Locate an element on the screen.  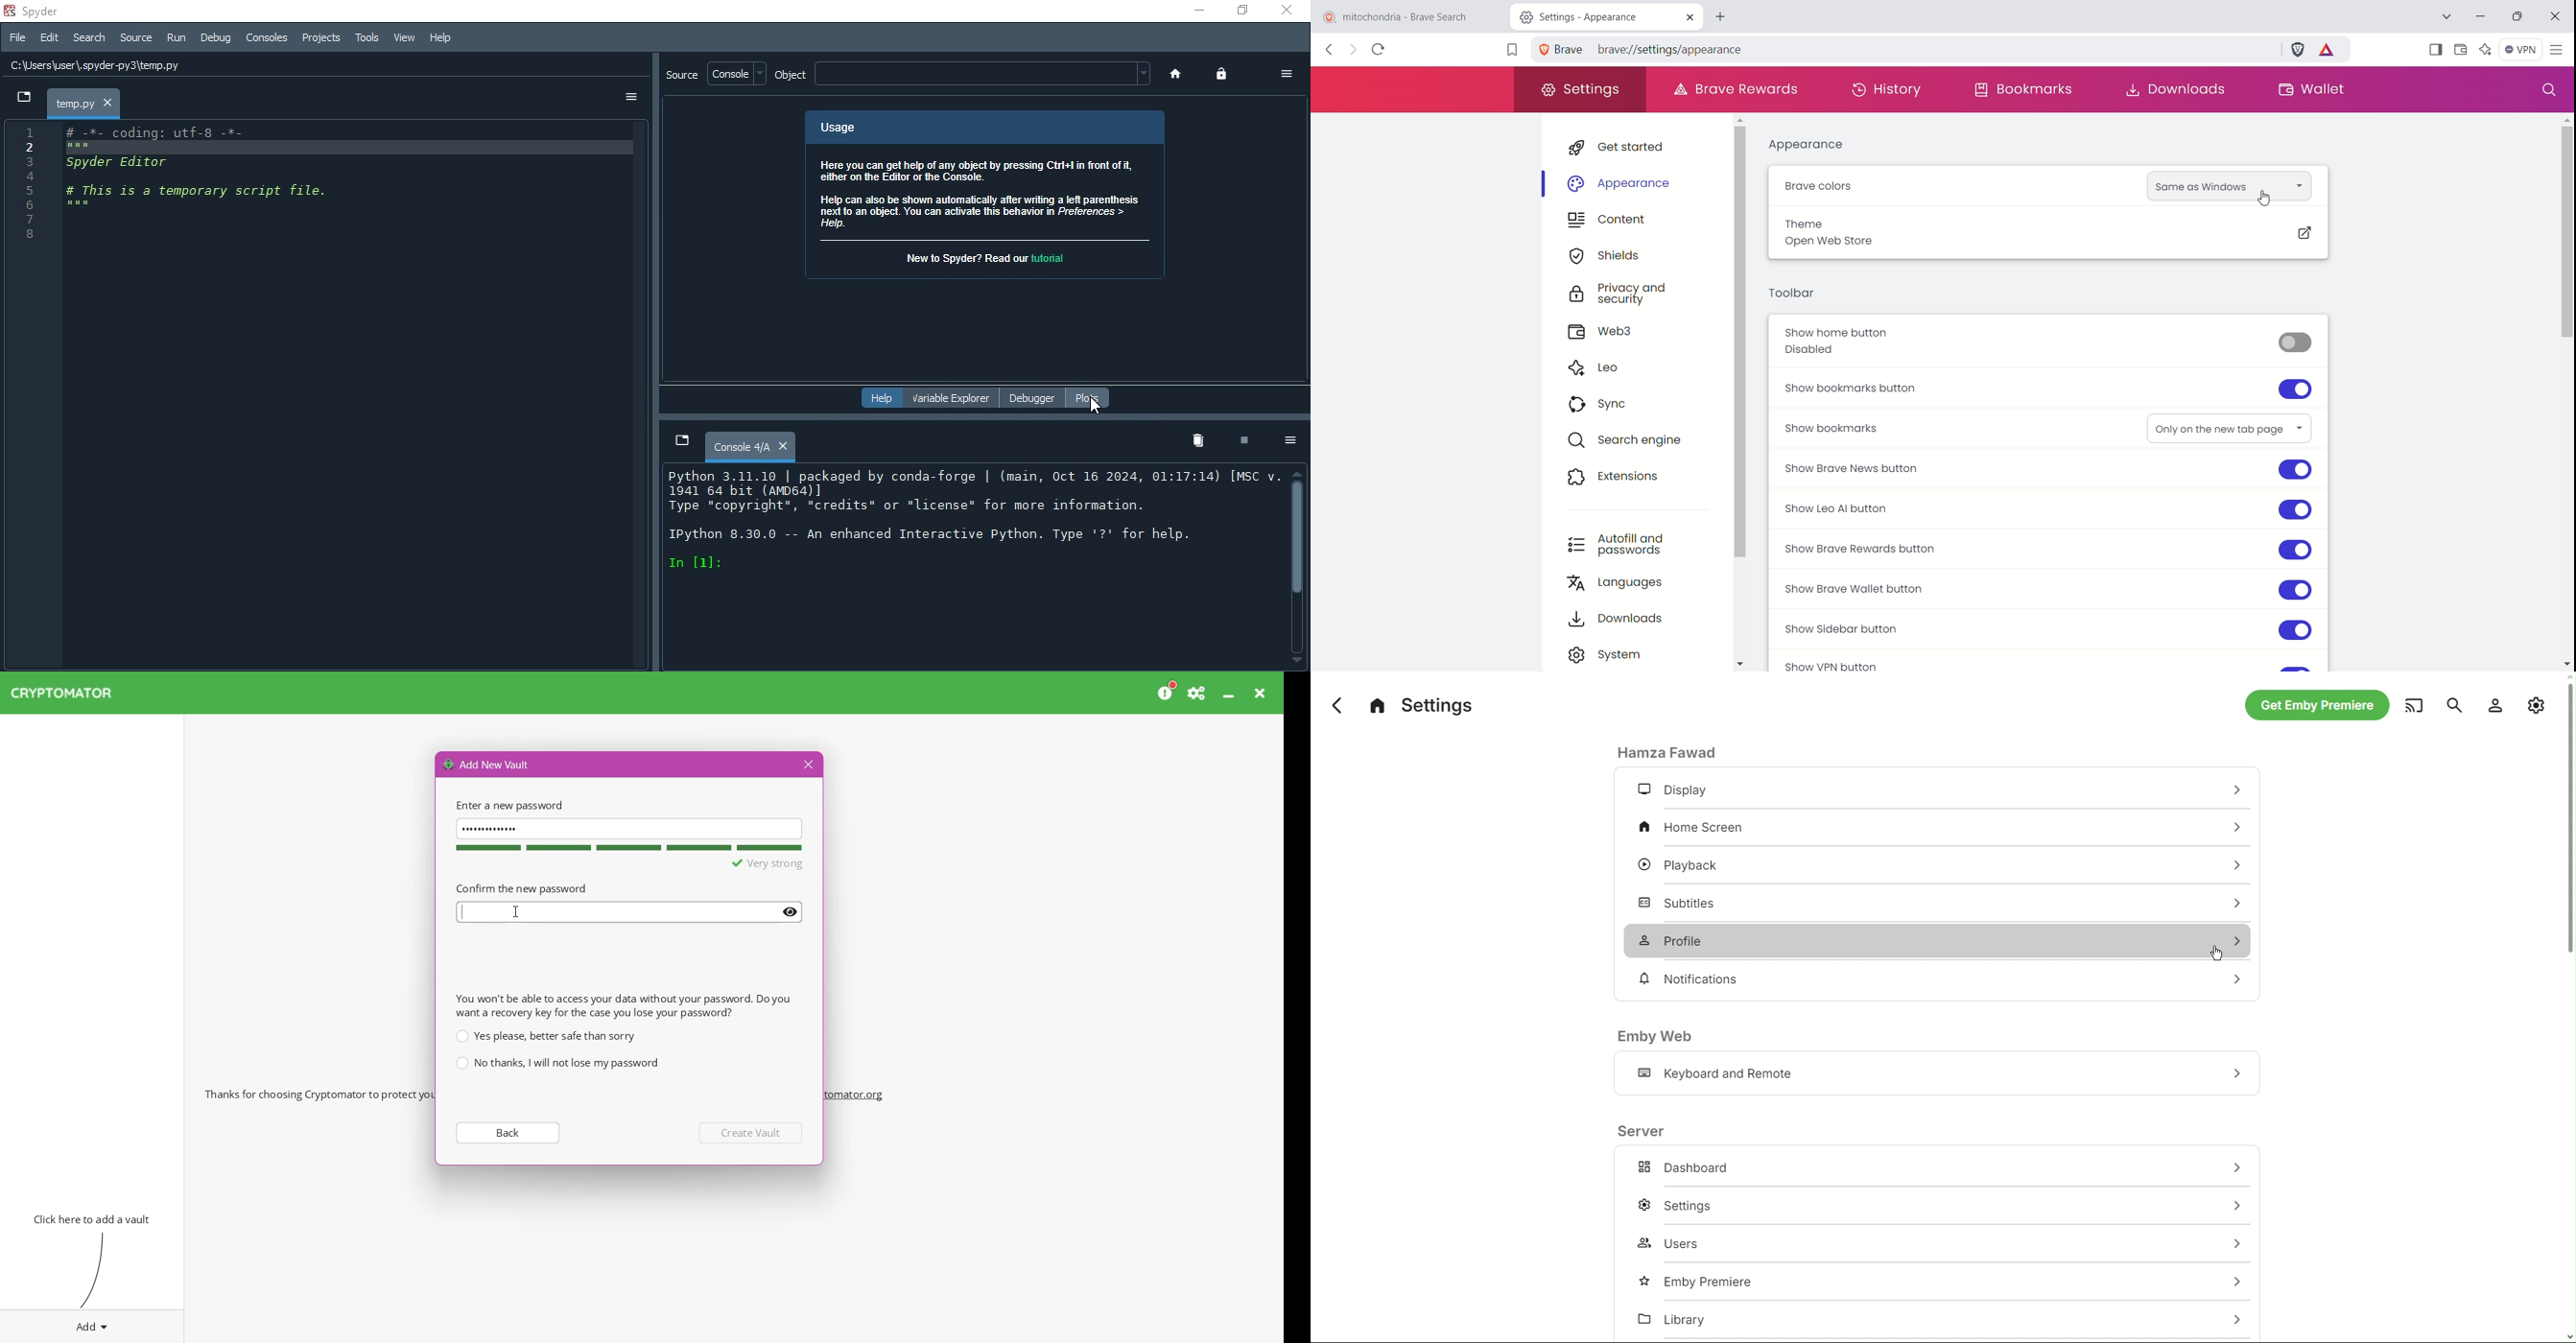
temp.py is located at coordinates (85, 103).